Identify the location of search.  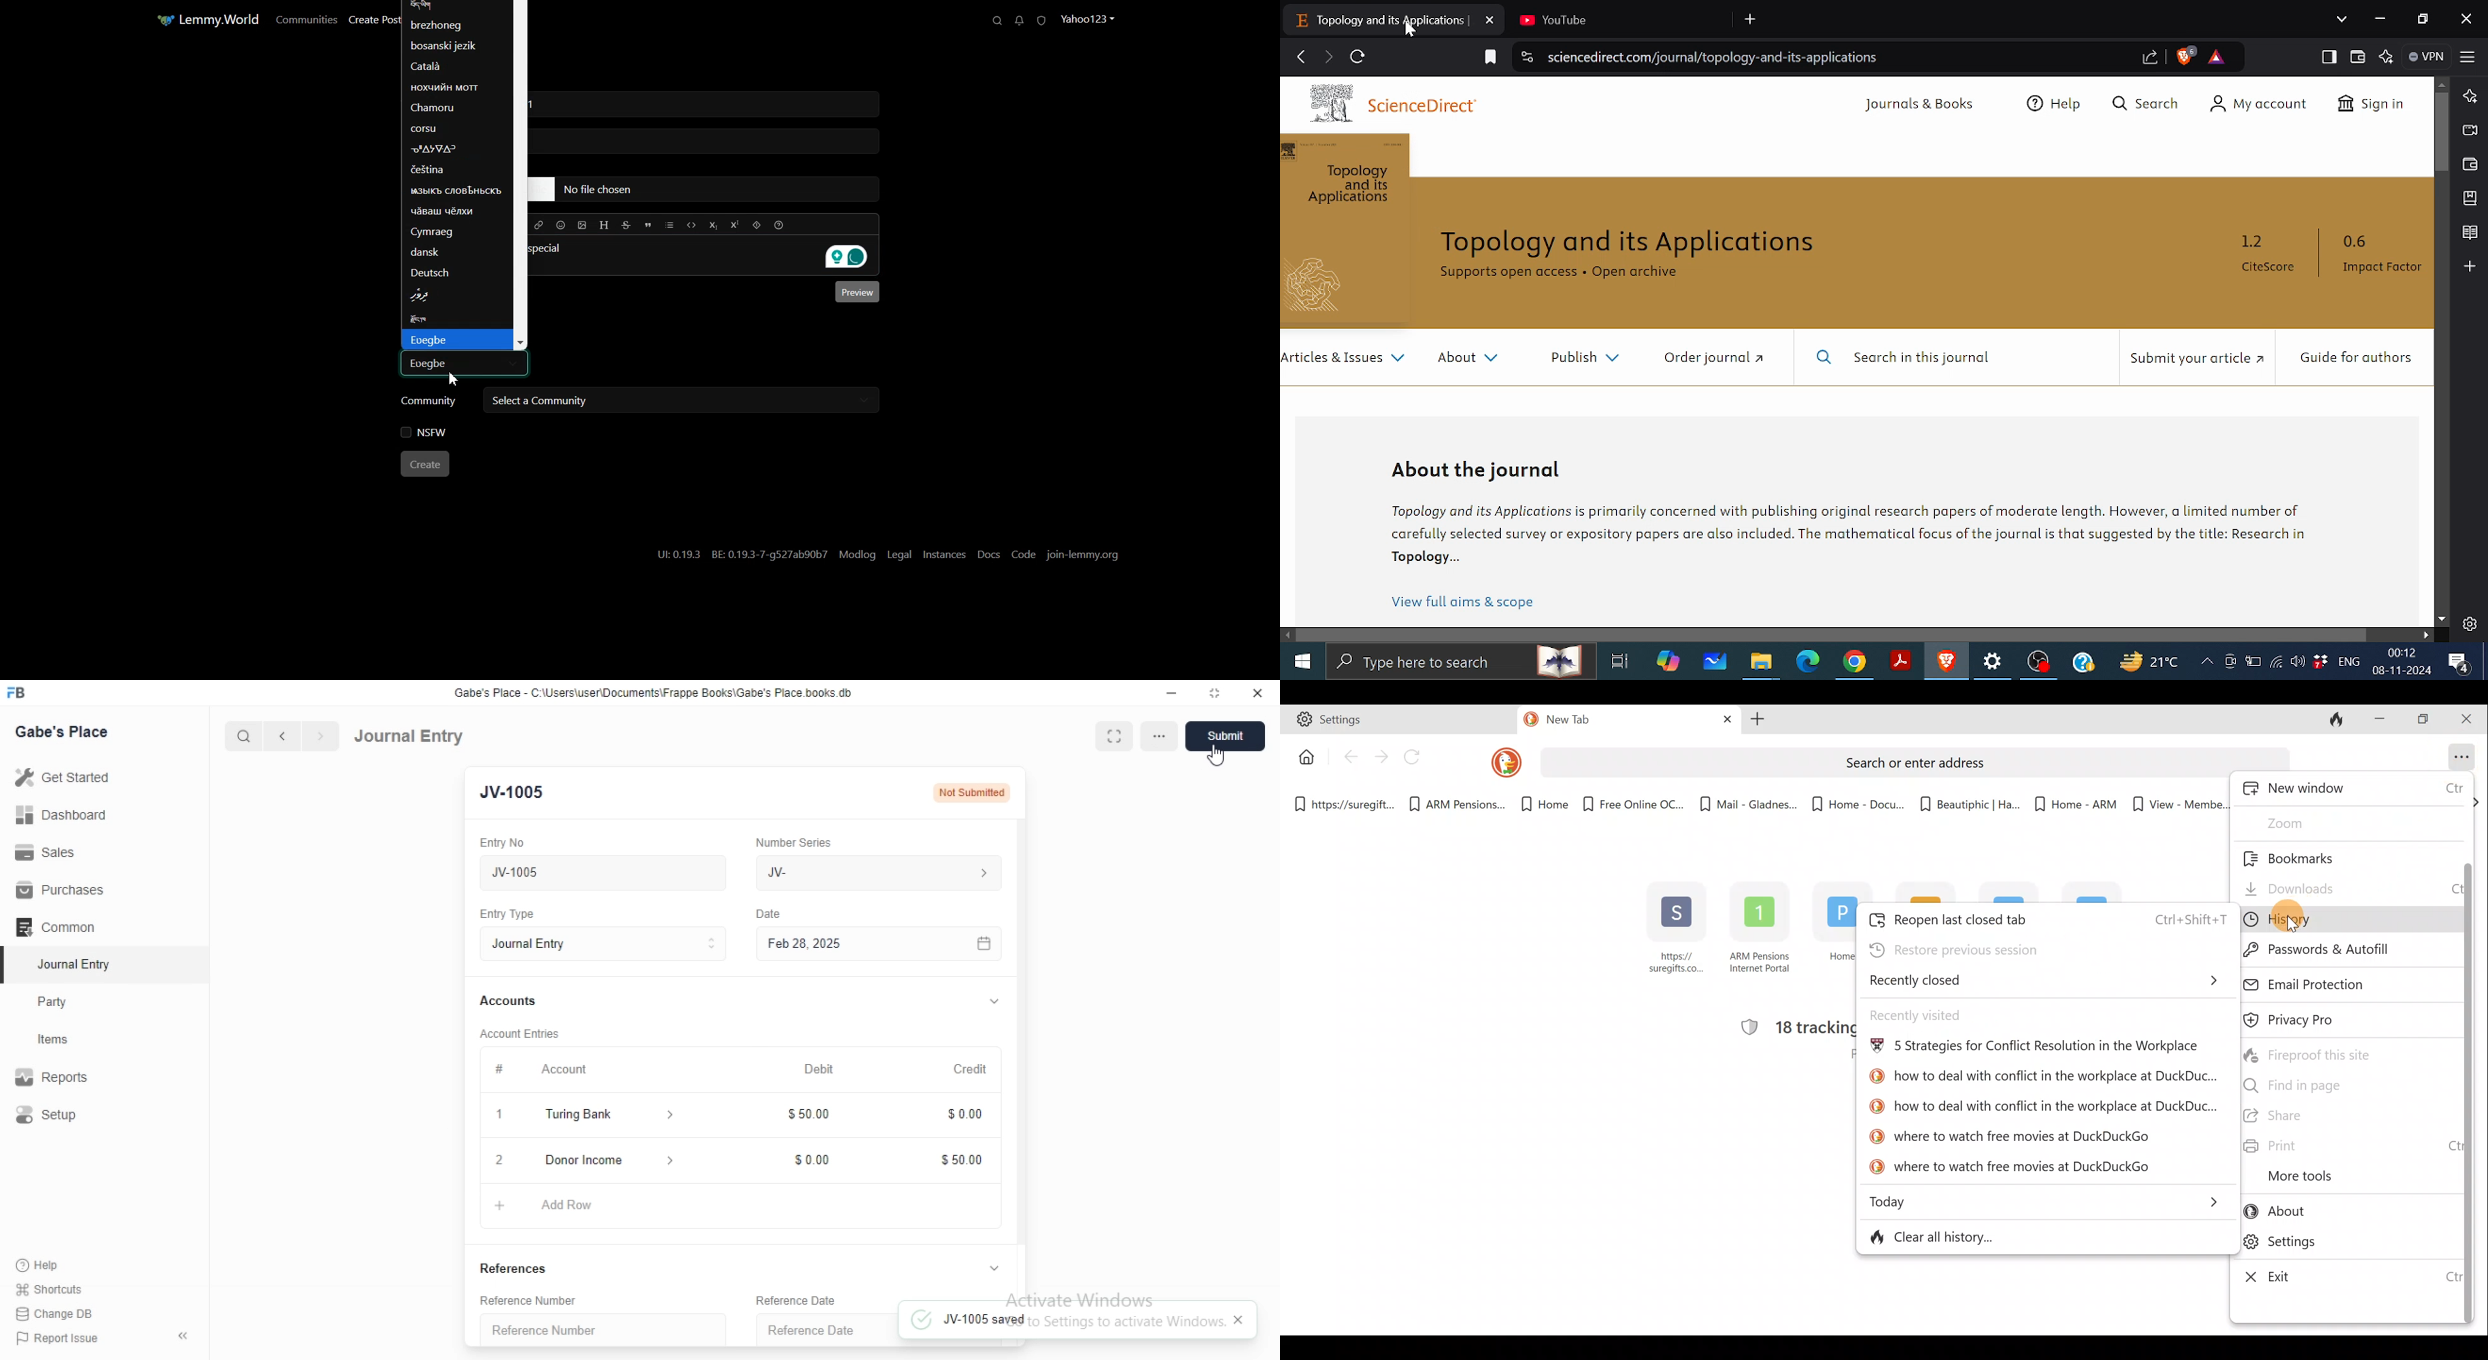
(245, 736).